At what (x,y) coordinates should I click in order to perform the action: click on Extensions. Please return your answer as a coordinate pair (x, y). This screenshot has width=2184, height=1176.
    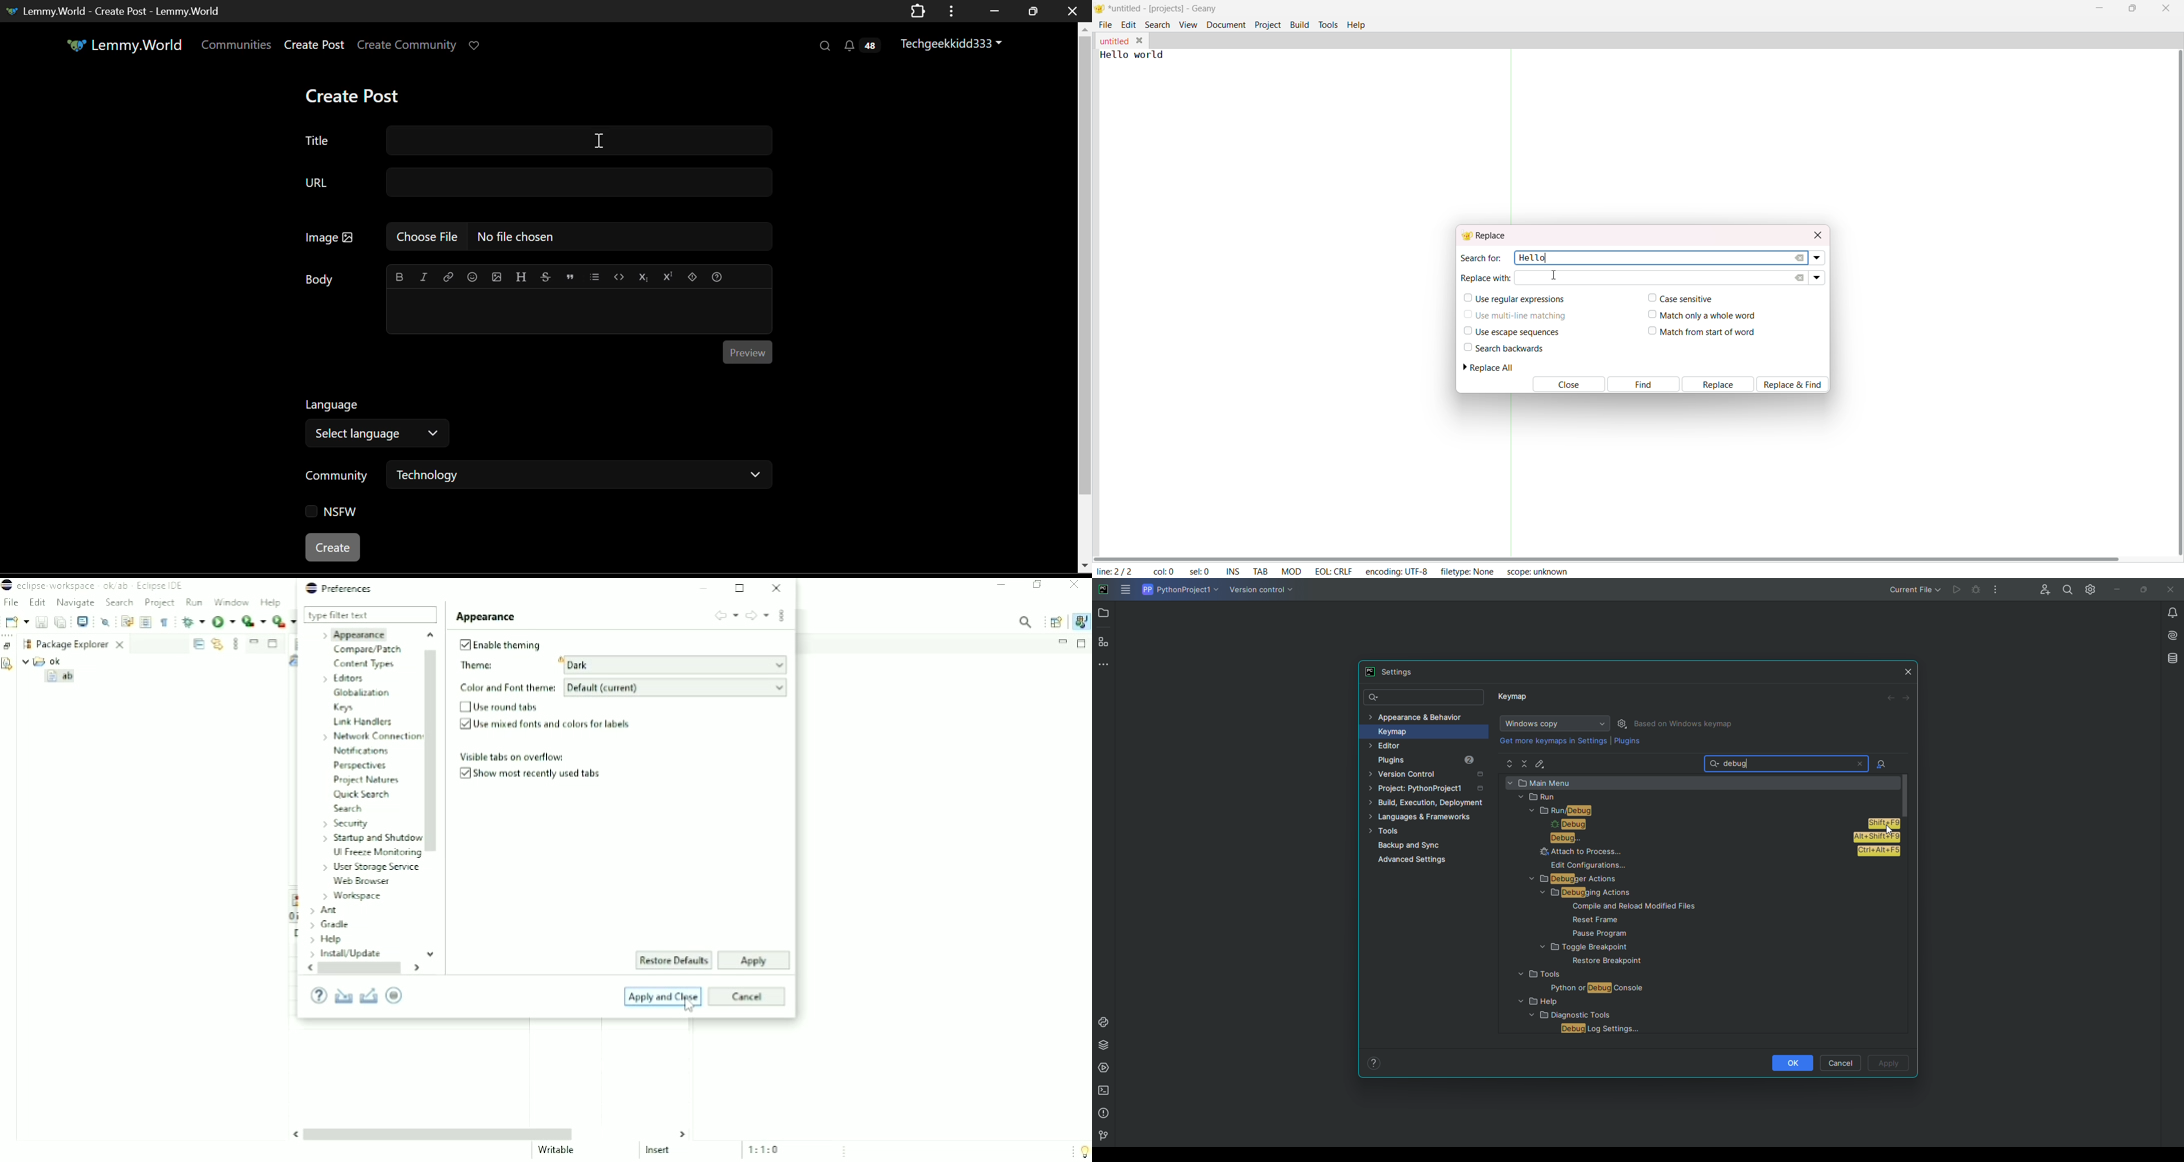
    Looking at the image, I should click on (917, 10).